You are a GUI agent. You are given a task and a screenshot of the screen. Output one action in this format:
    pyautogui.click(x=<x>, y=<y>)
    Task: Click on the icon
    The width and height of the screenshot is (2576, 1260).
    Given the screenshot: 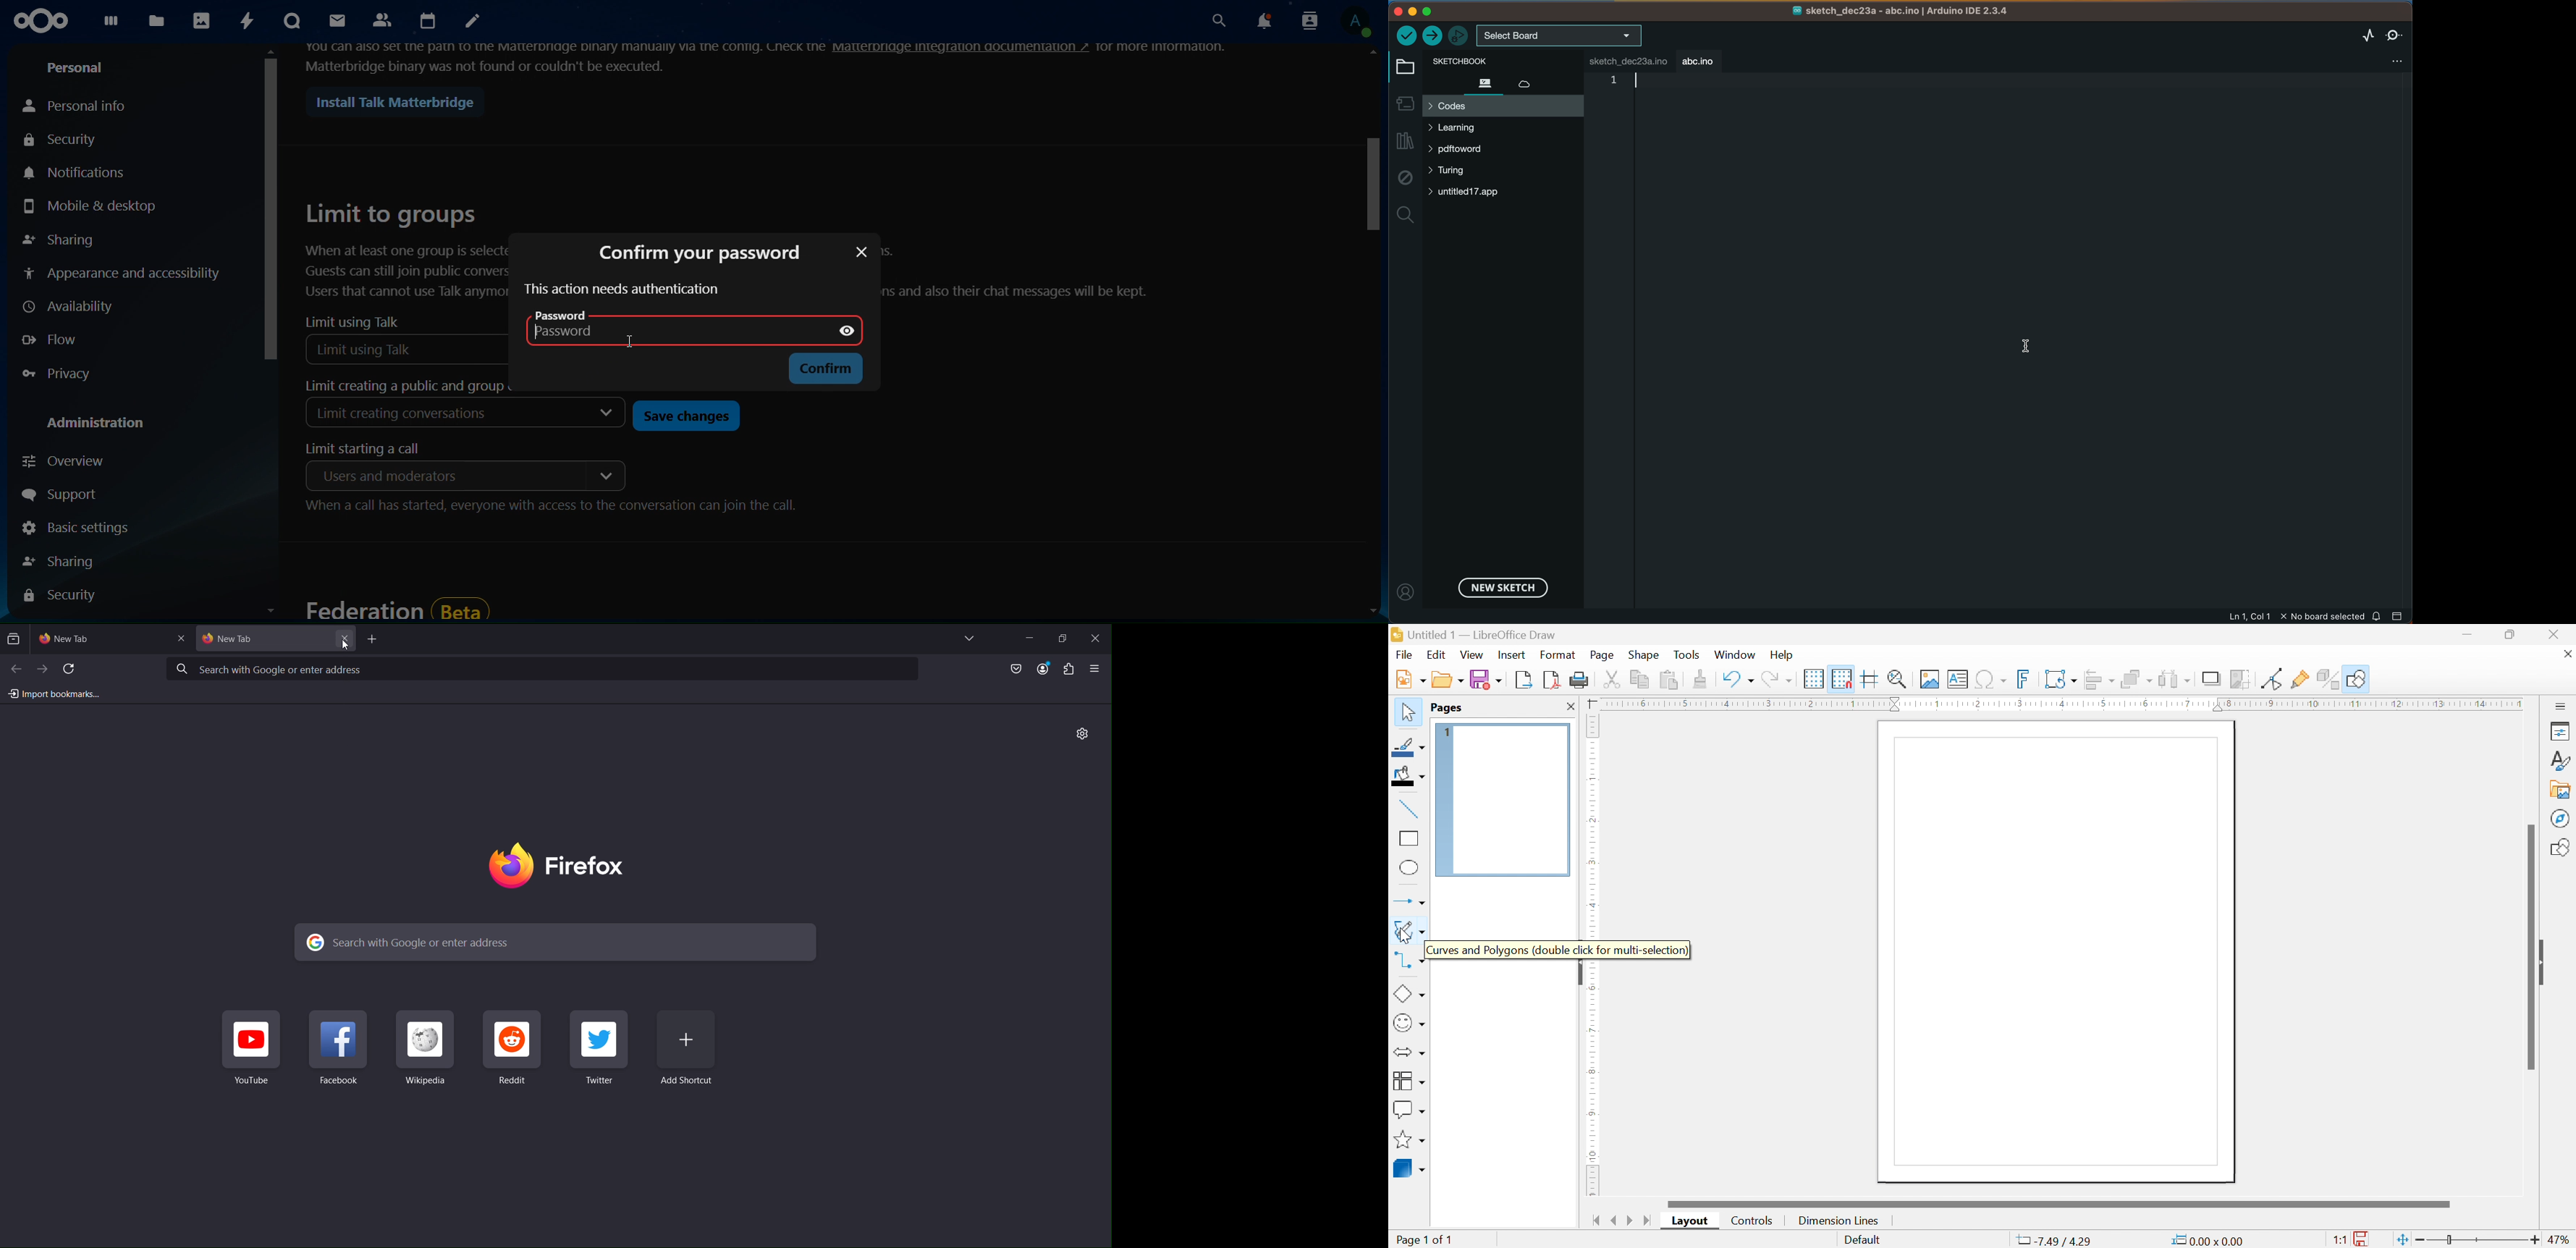 What is the action you would take?
    pyautogui.click(x=43, y=21)
    